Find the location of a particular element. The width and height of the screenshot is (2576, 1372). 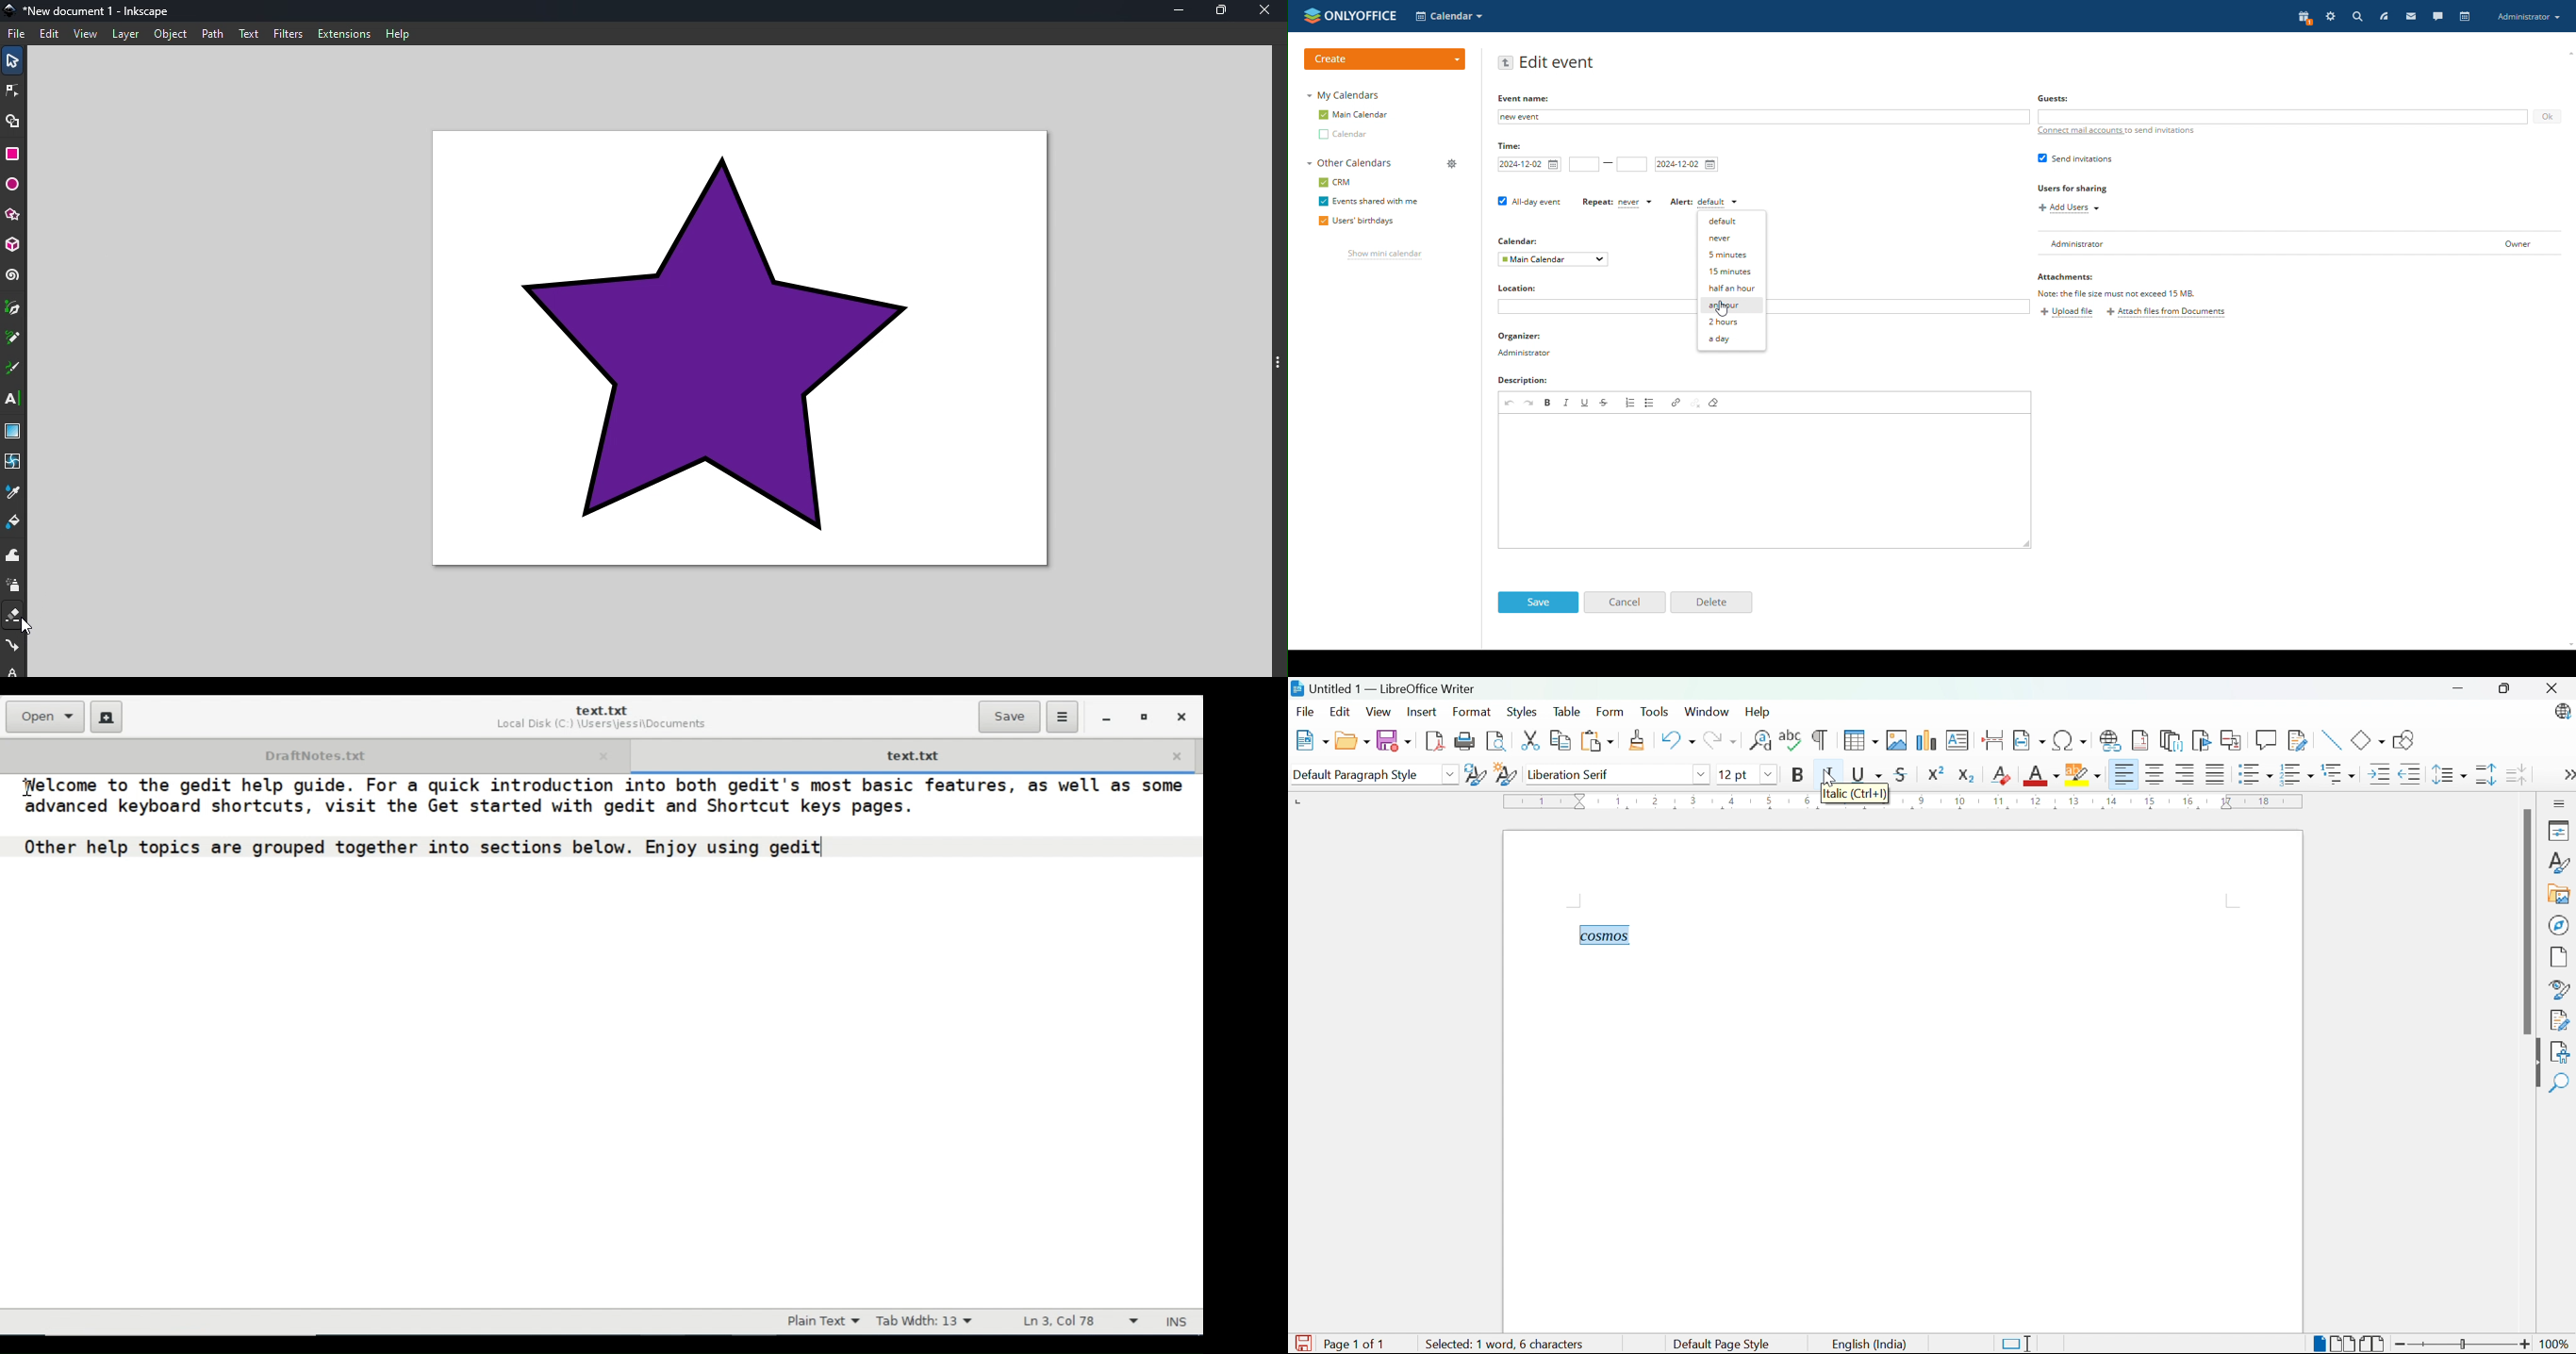

add event name is located at coordinates (1764, 117).